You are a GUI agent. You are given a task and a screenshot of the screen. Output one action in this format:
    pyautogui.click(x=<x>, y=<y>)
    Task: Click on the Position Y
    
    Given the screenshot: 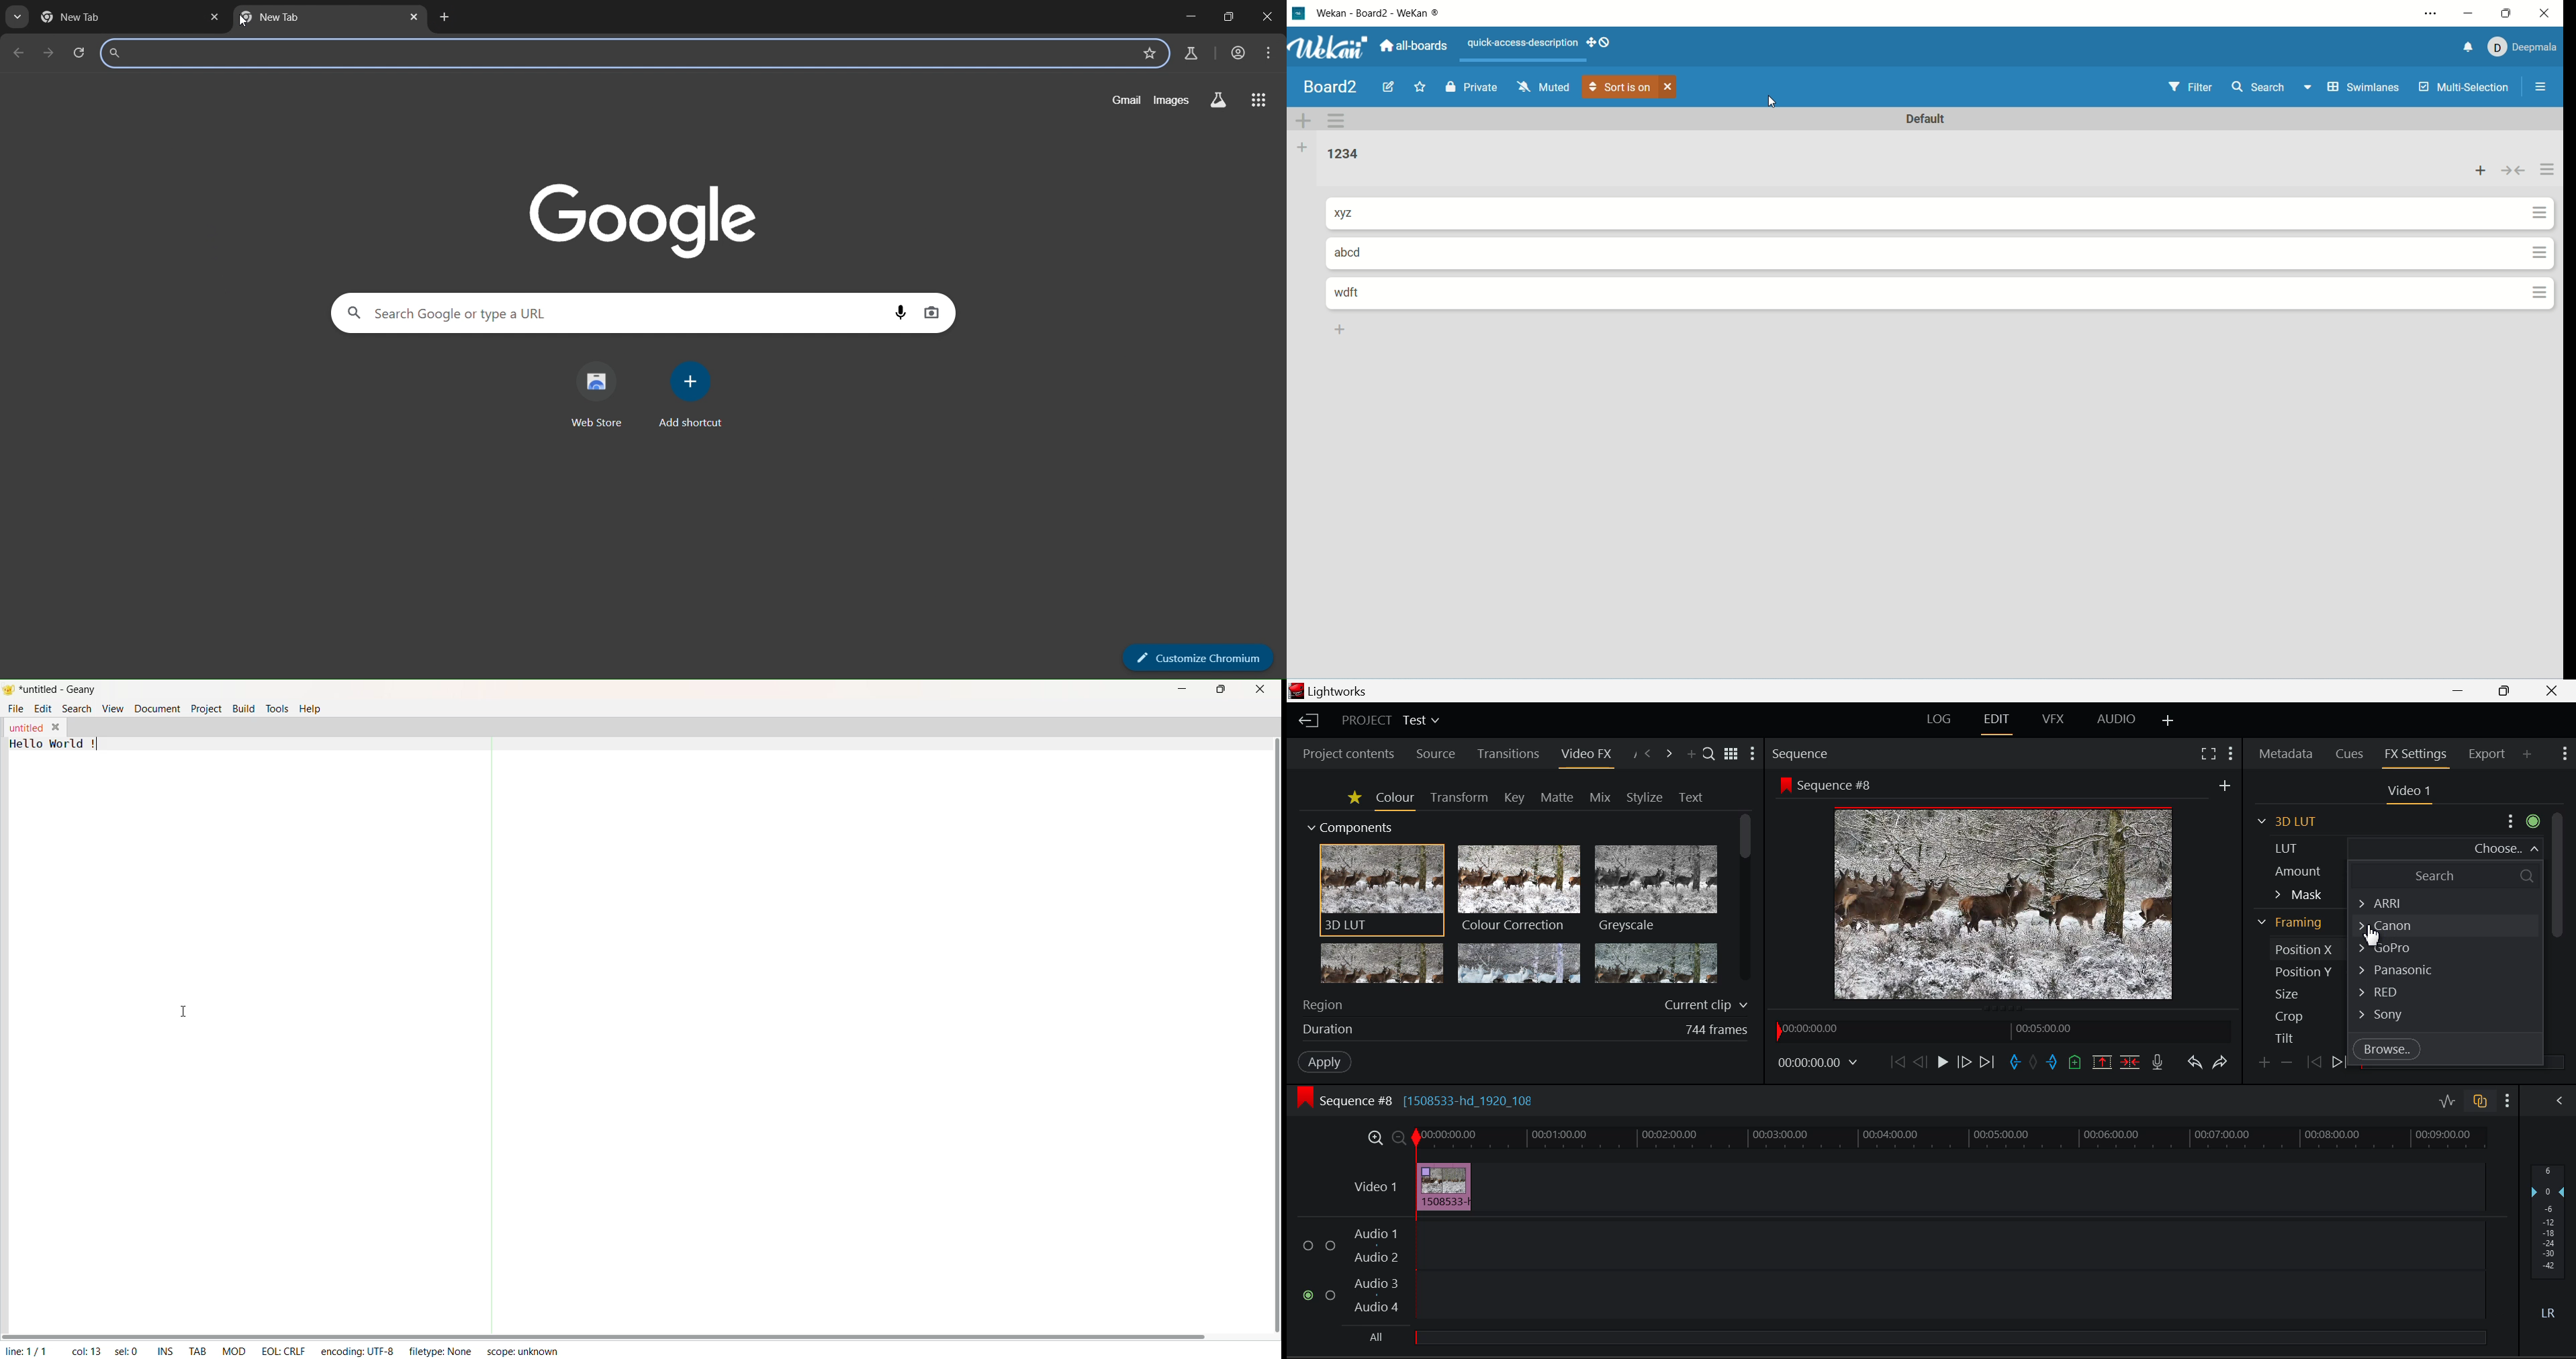 What is the action you would take?
    pyautogui.click(x=2301, y=972)
    